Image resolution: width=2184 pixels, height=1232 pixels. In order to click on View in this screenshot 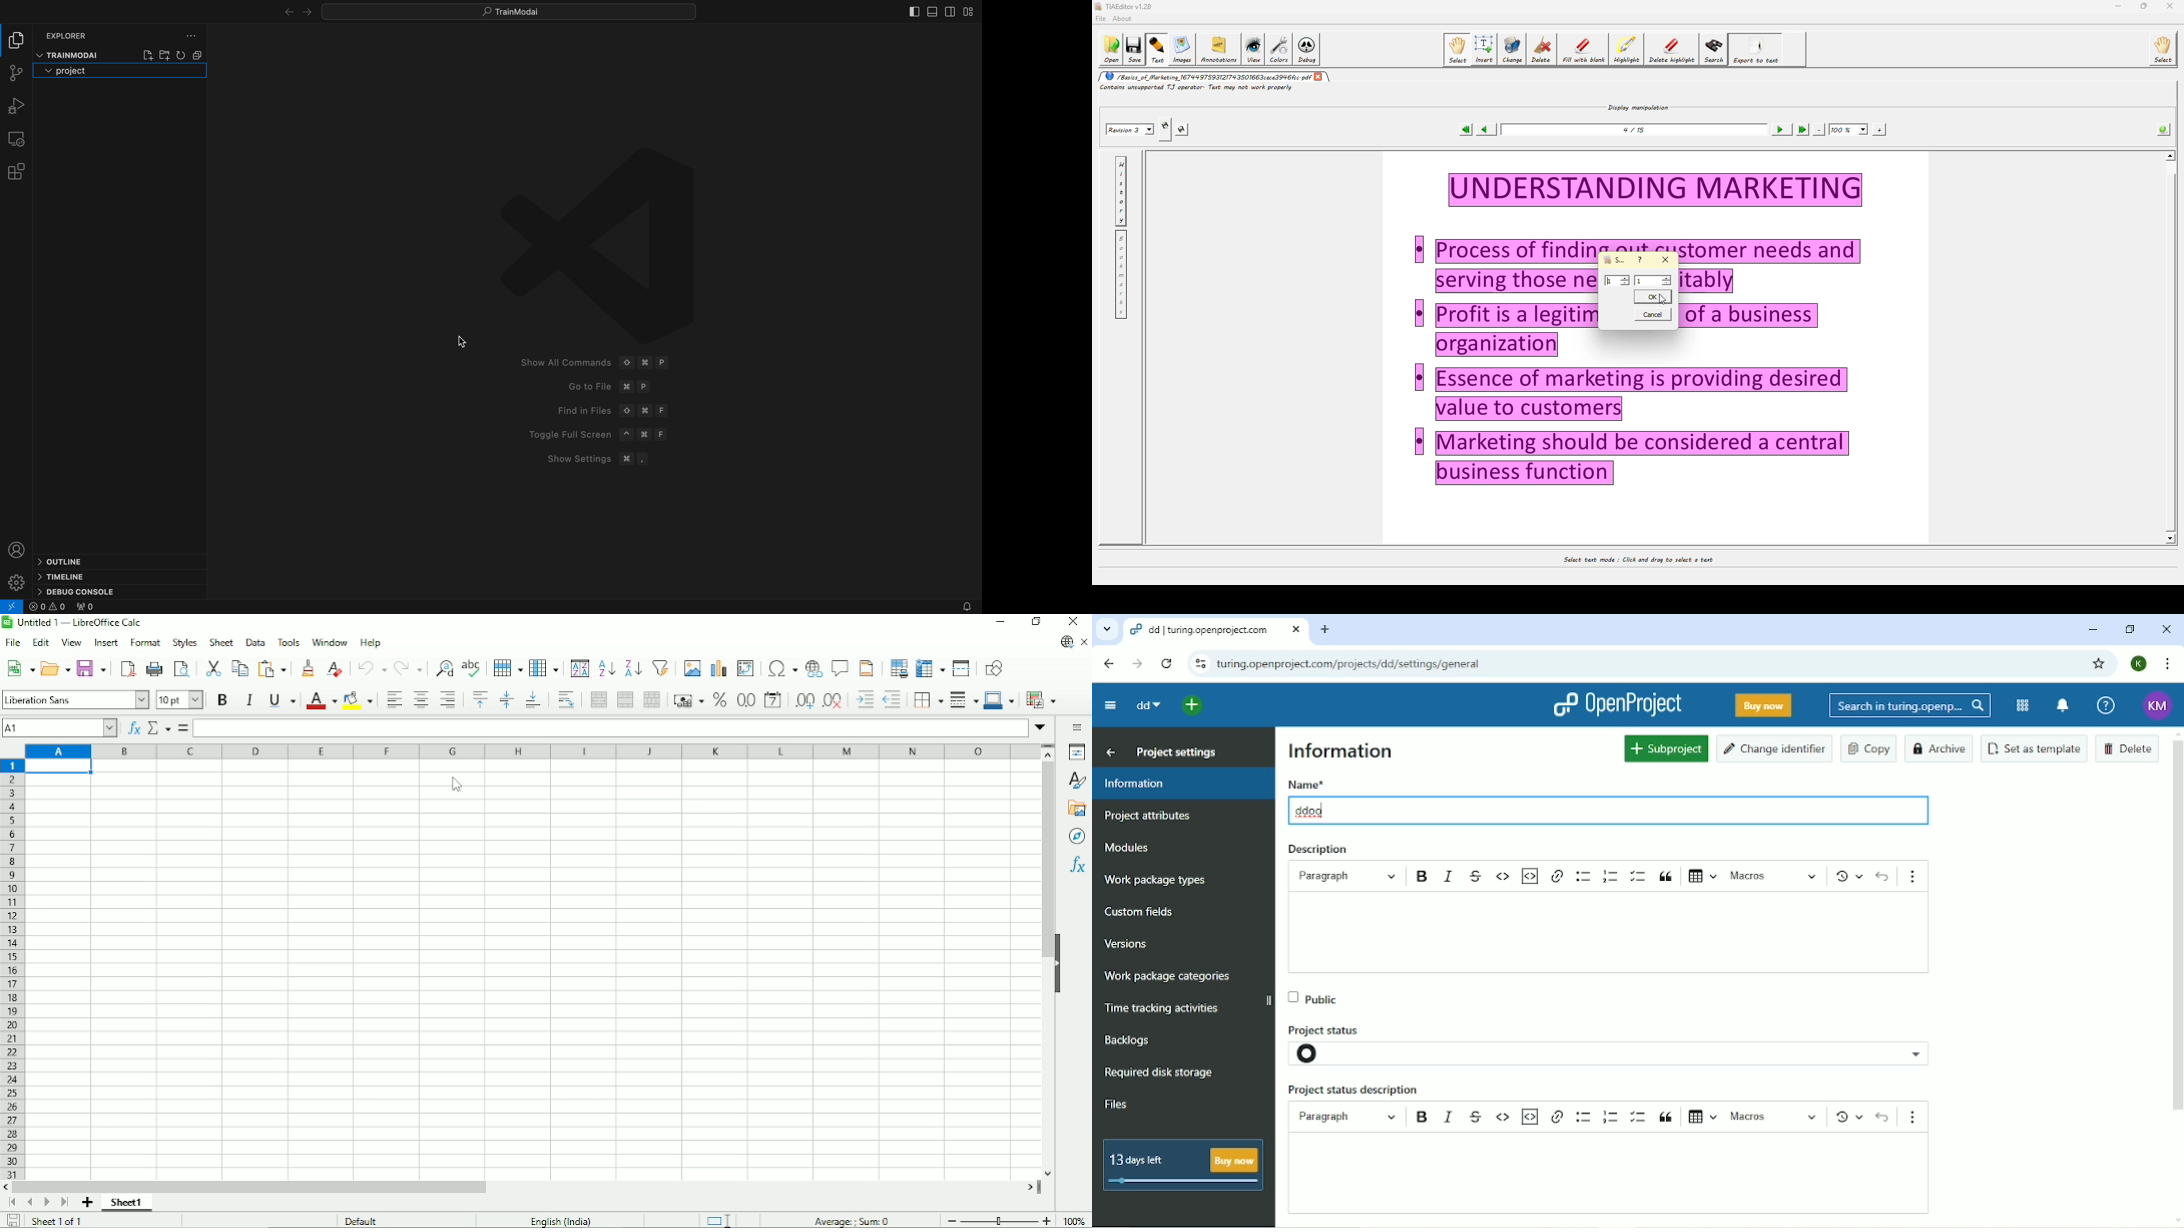, I will do `click(71, 643)`.